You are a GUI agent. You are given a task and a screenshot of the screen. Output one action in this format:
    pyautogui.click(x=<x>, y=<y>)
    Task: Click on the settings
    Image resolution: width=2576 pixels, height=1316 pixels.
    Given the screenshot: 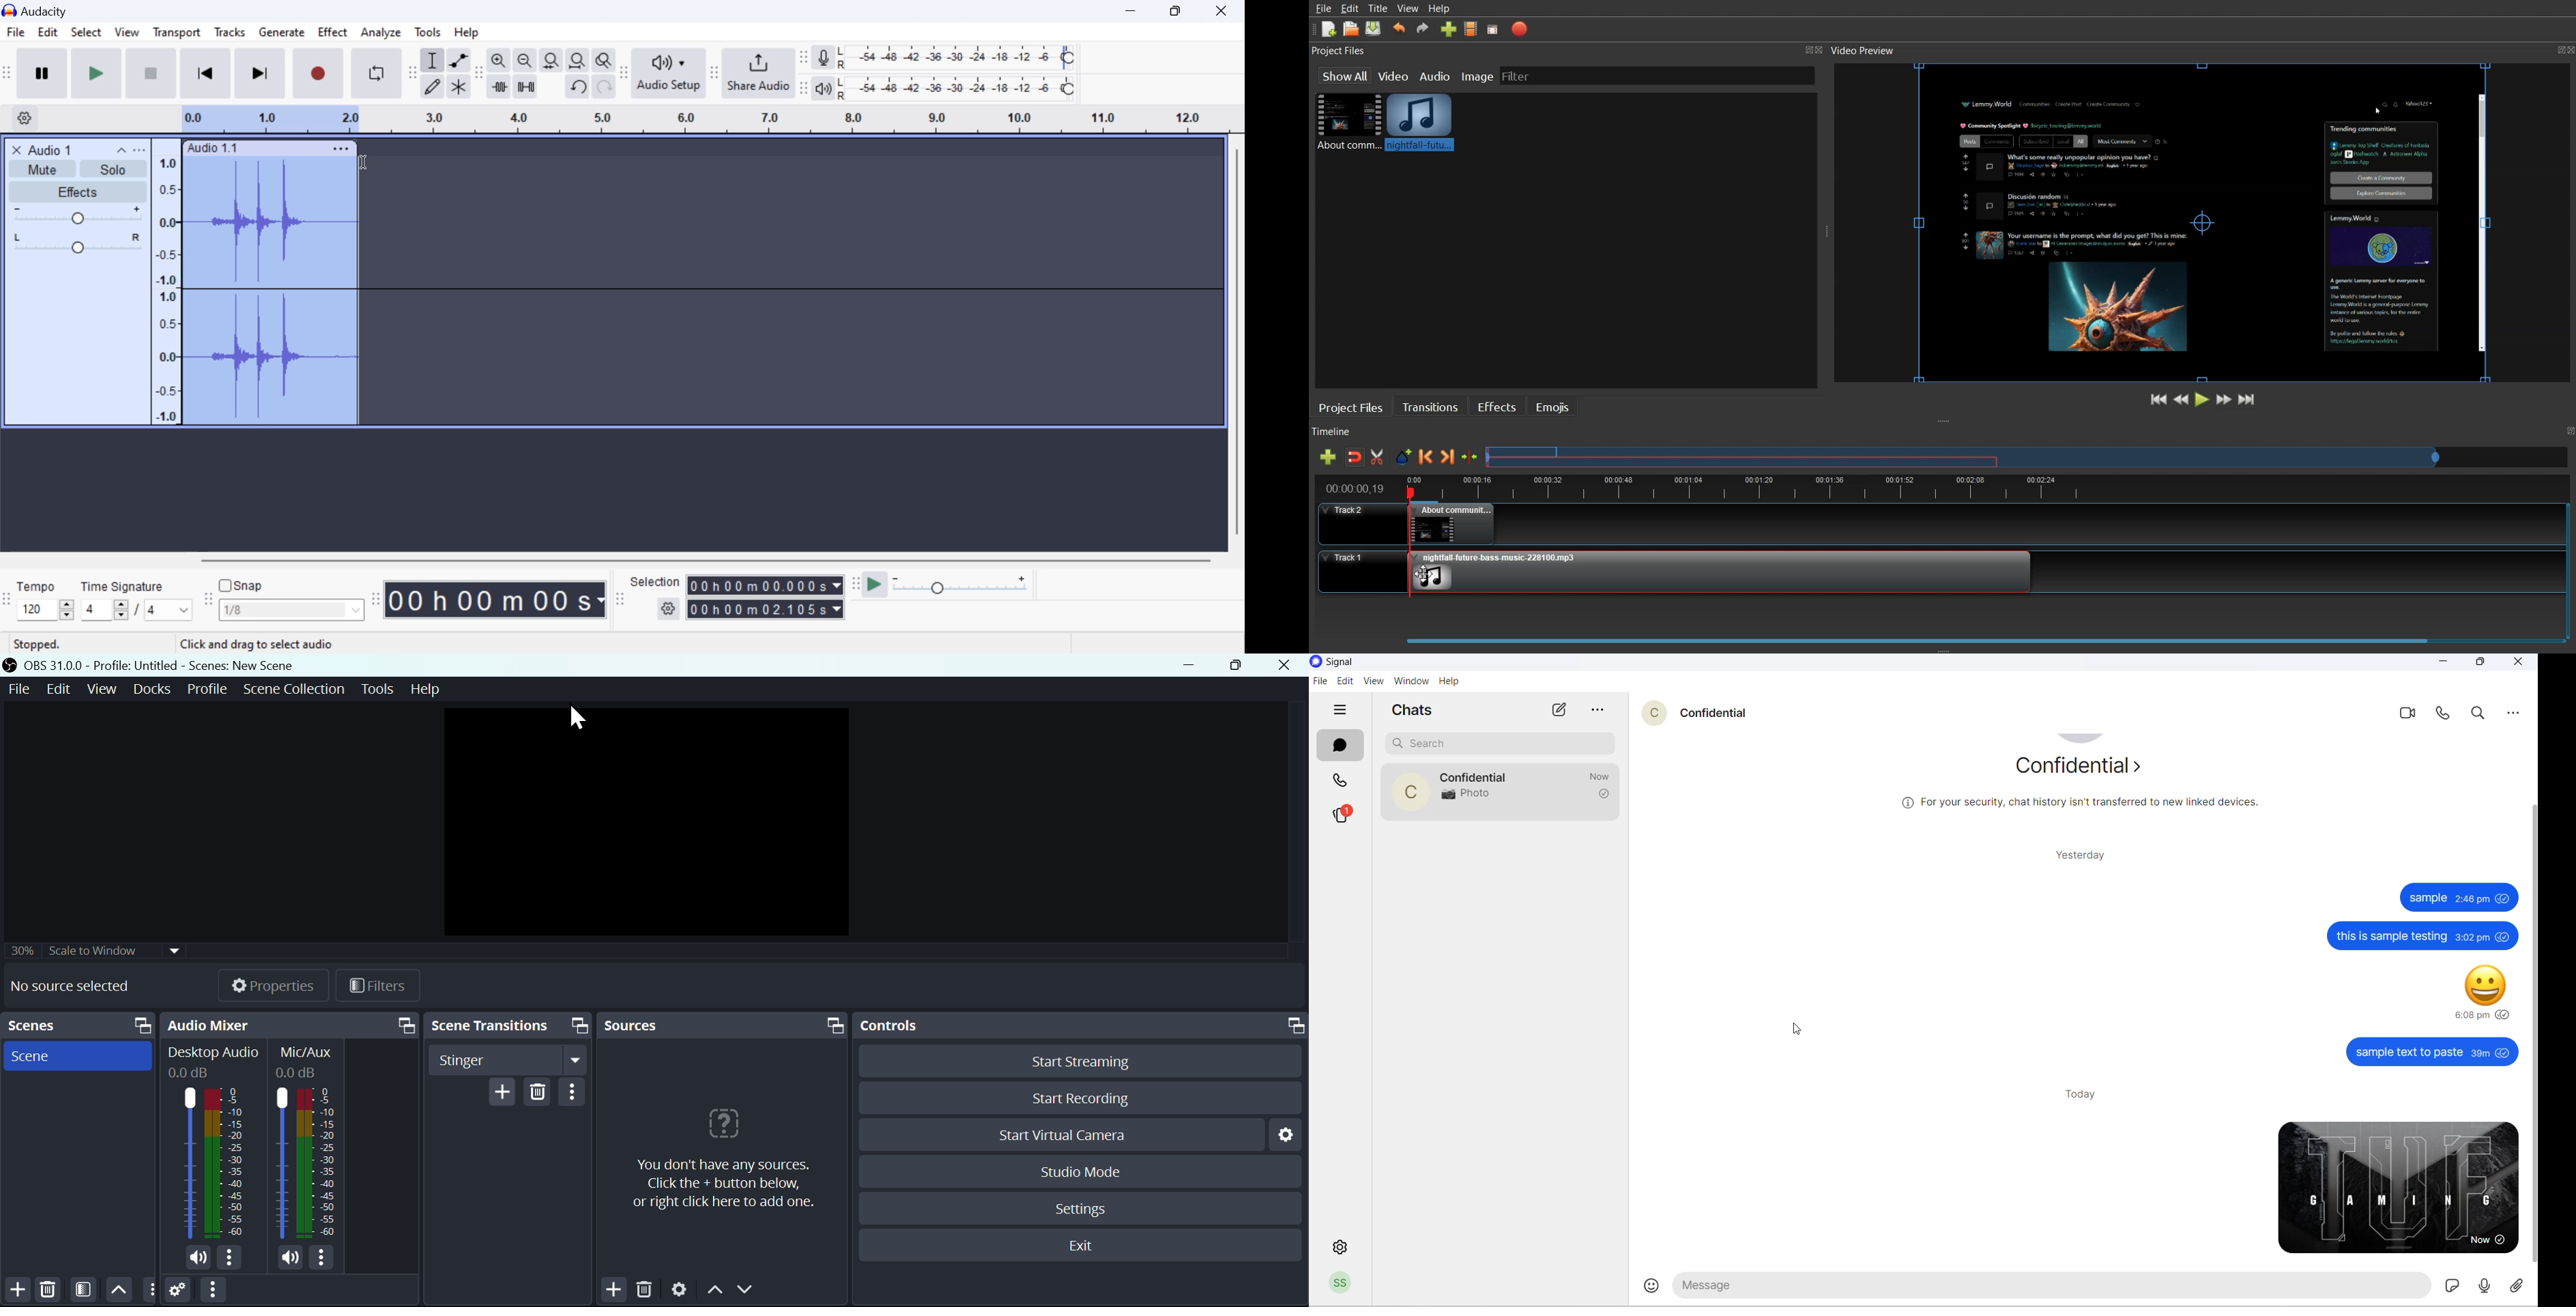 What is the action you would take?
    pyautogui.click(x=1338, y=1245)
    